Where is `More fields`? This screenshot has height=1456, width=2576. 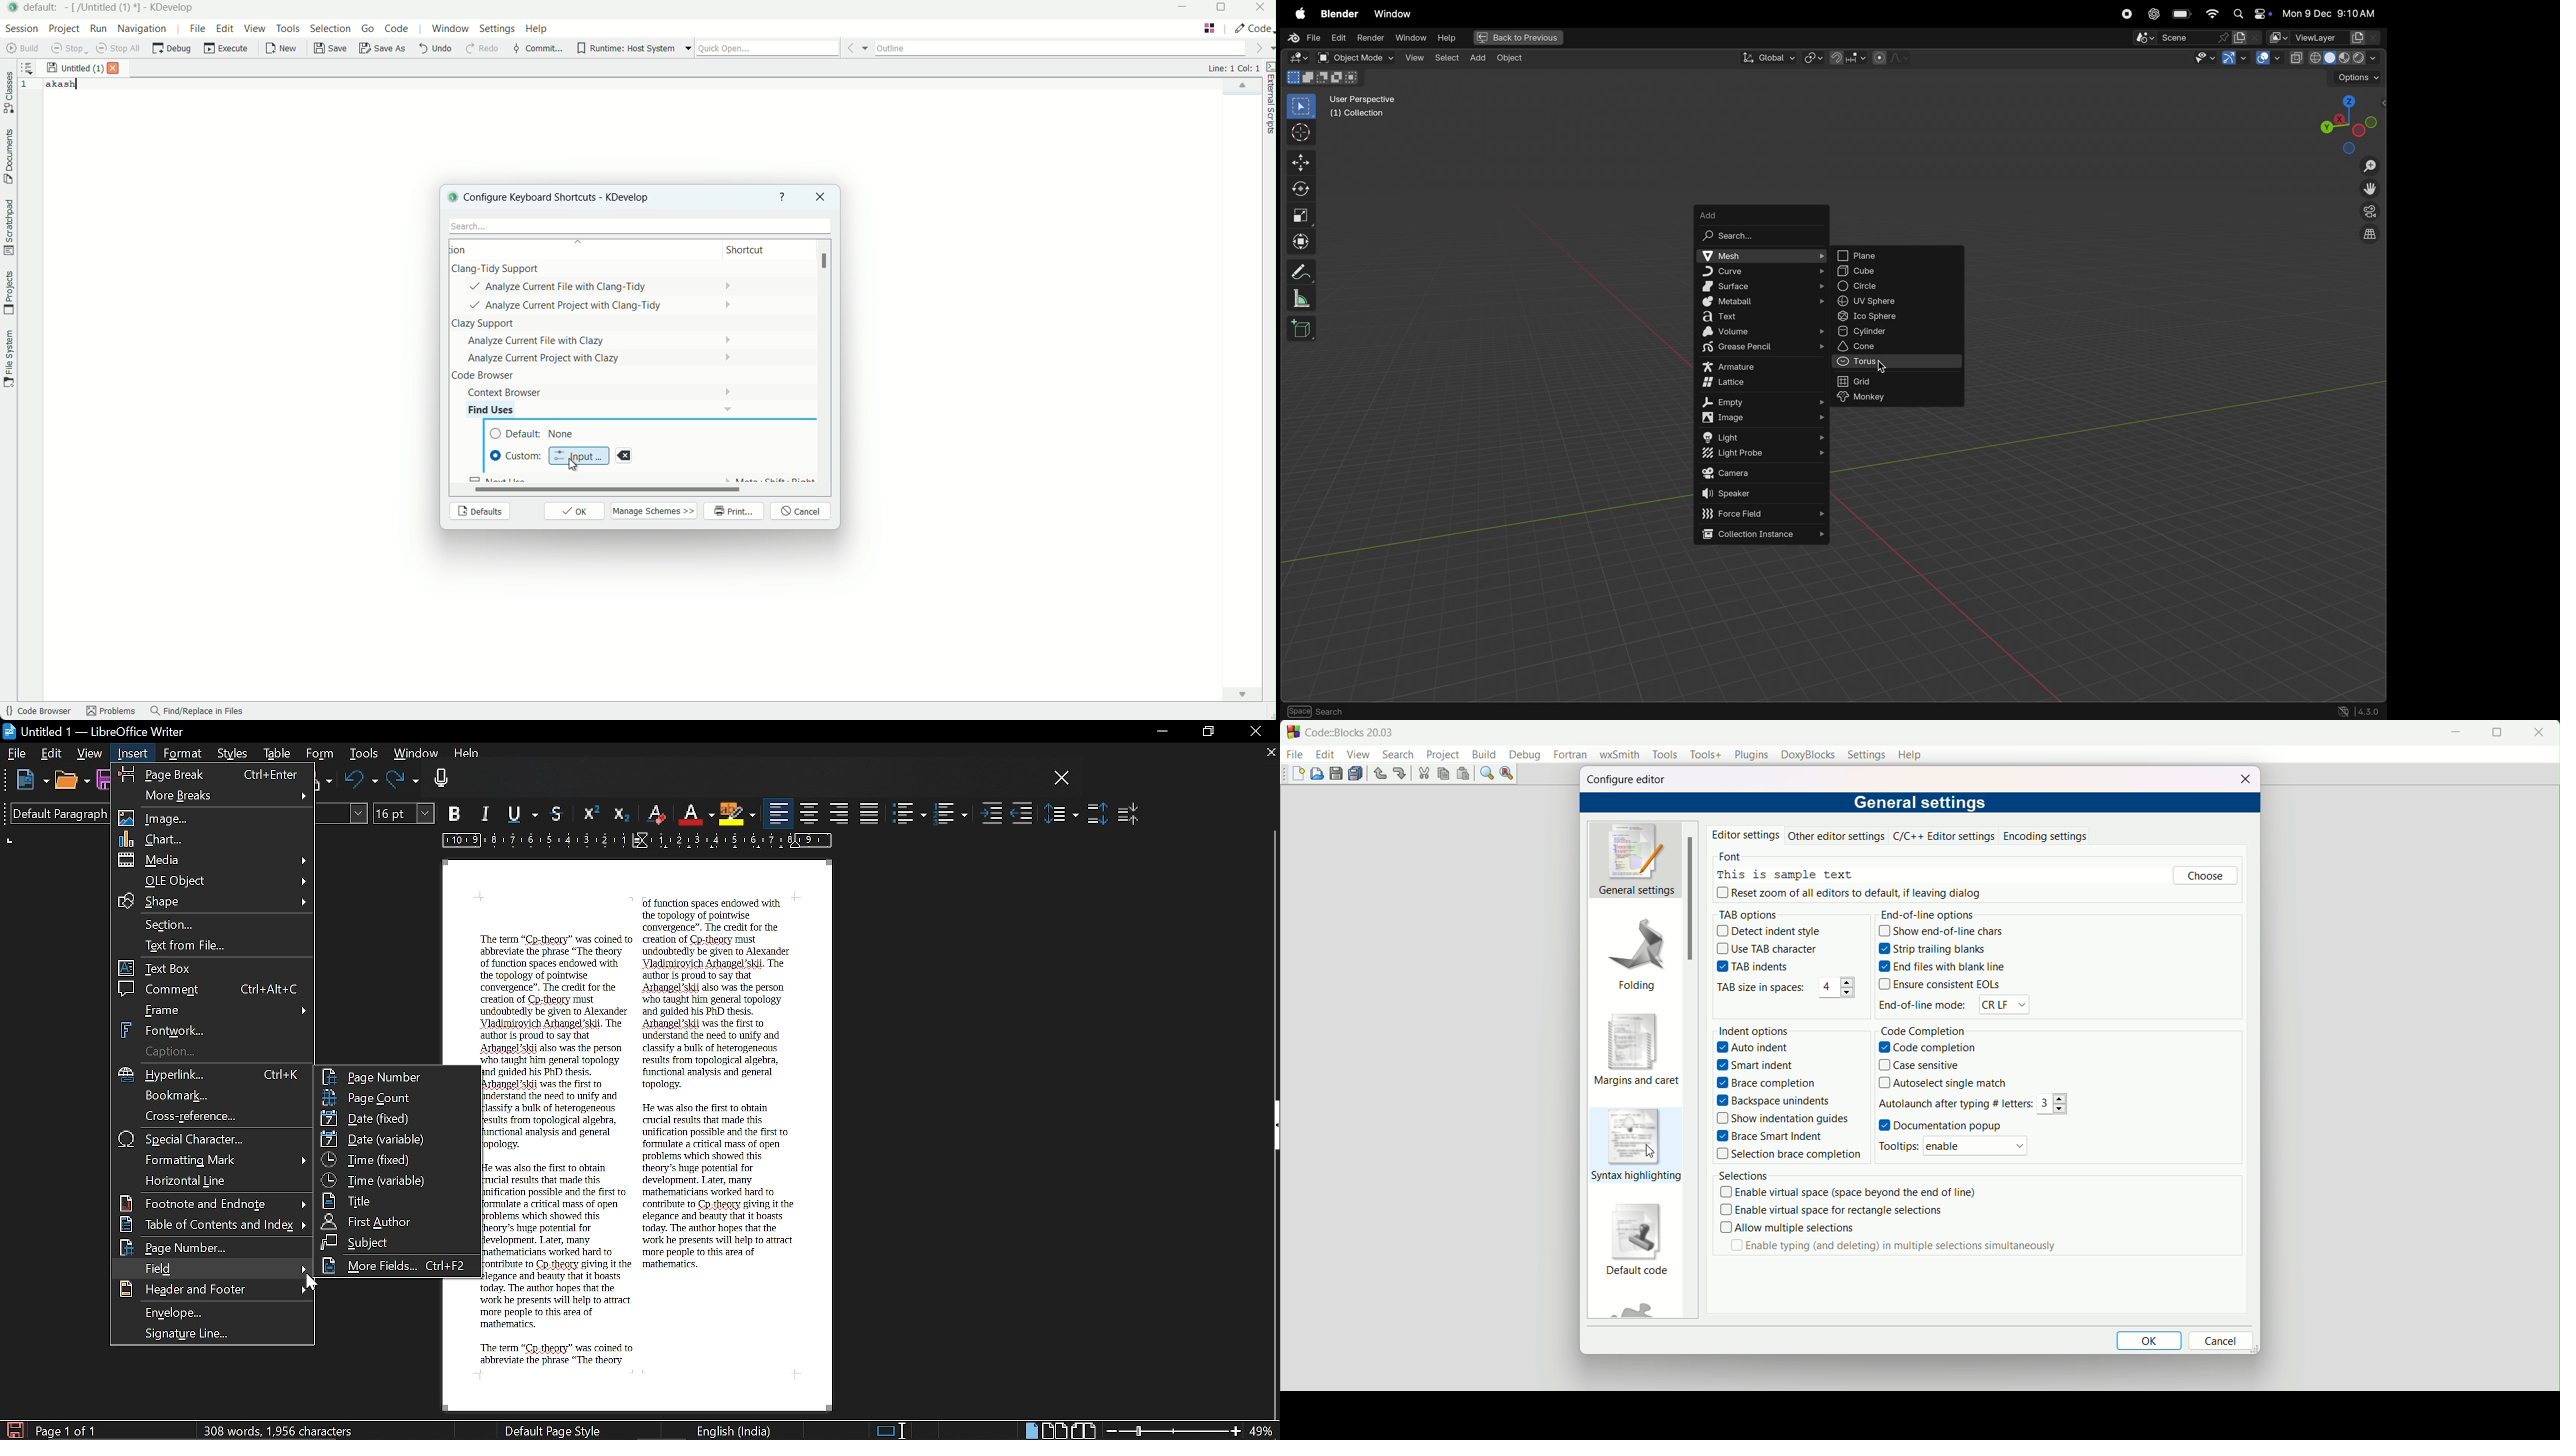
More fields is located at coordinates (398, 1266).